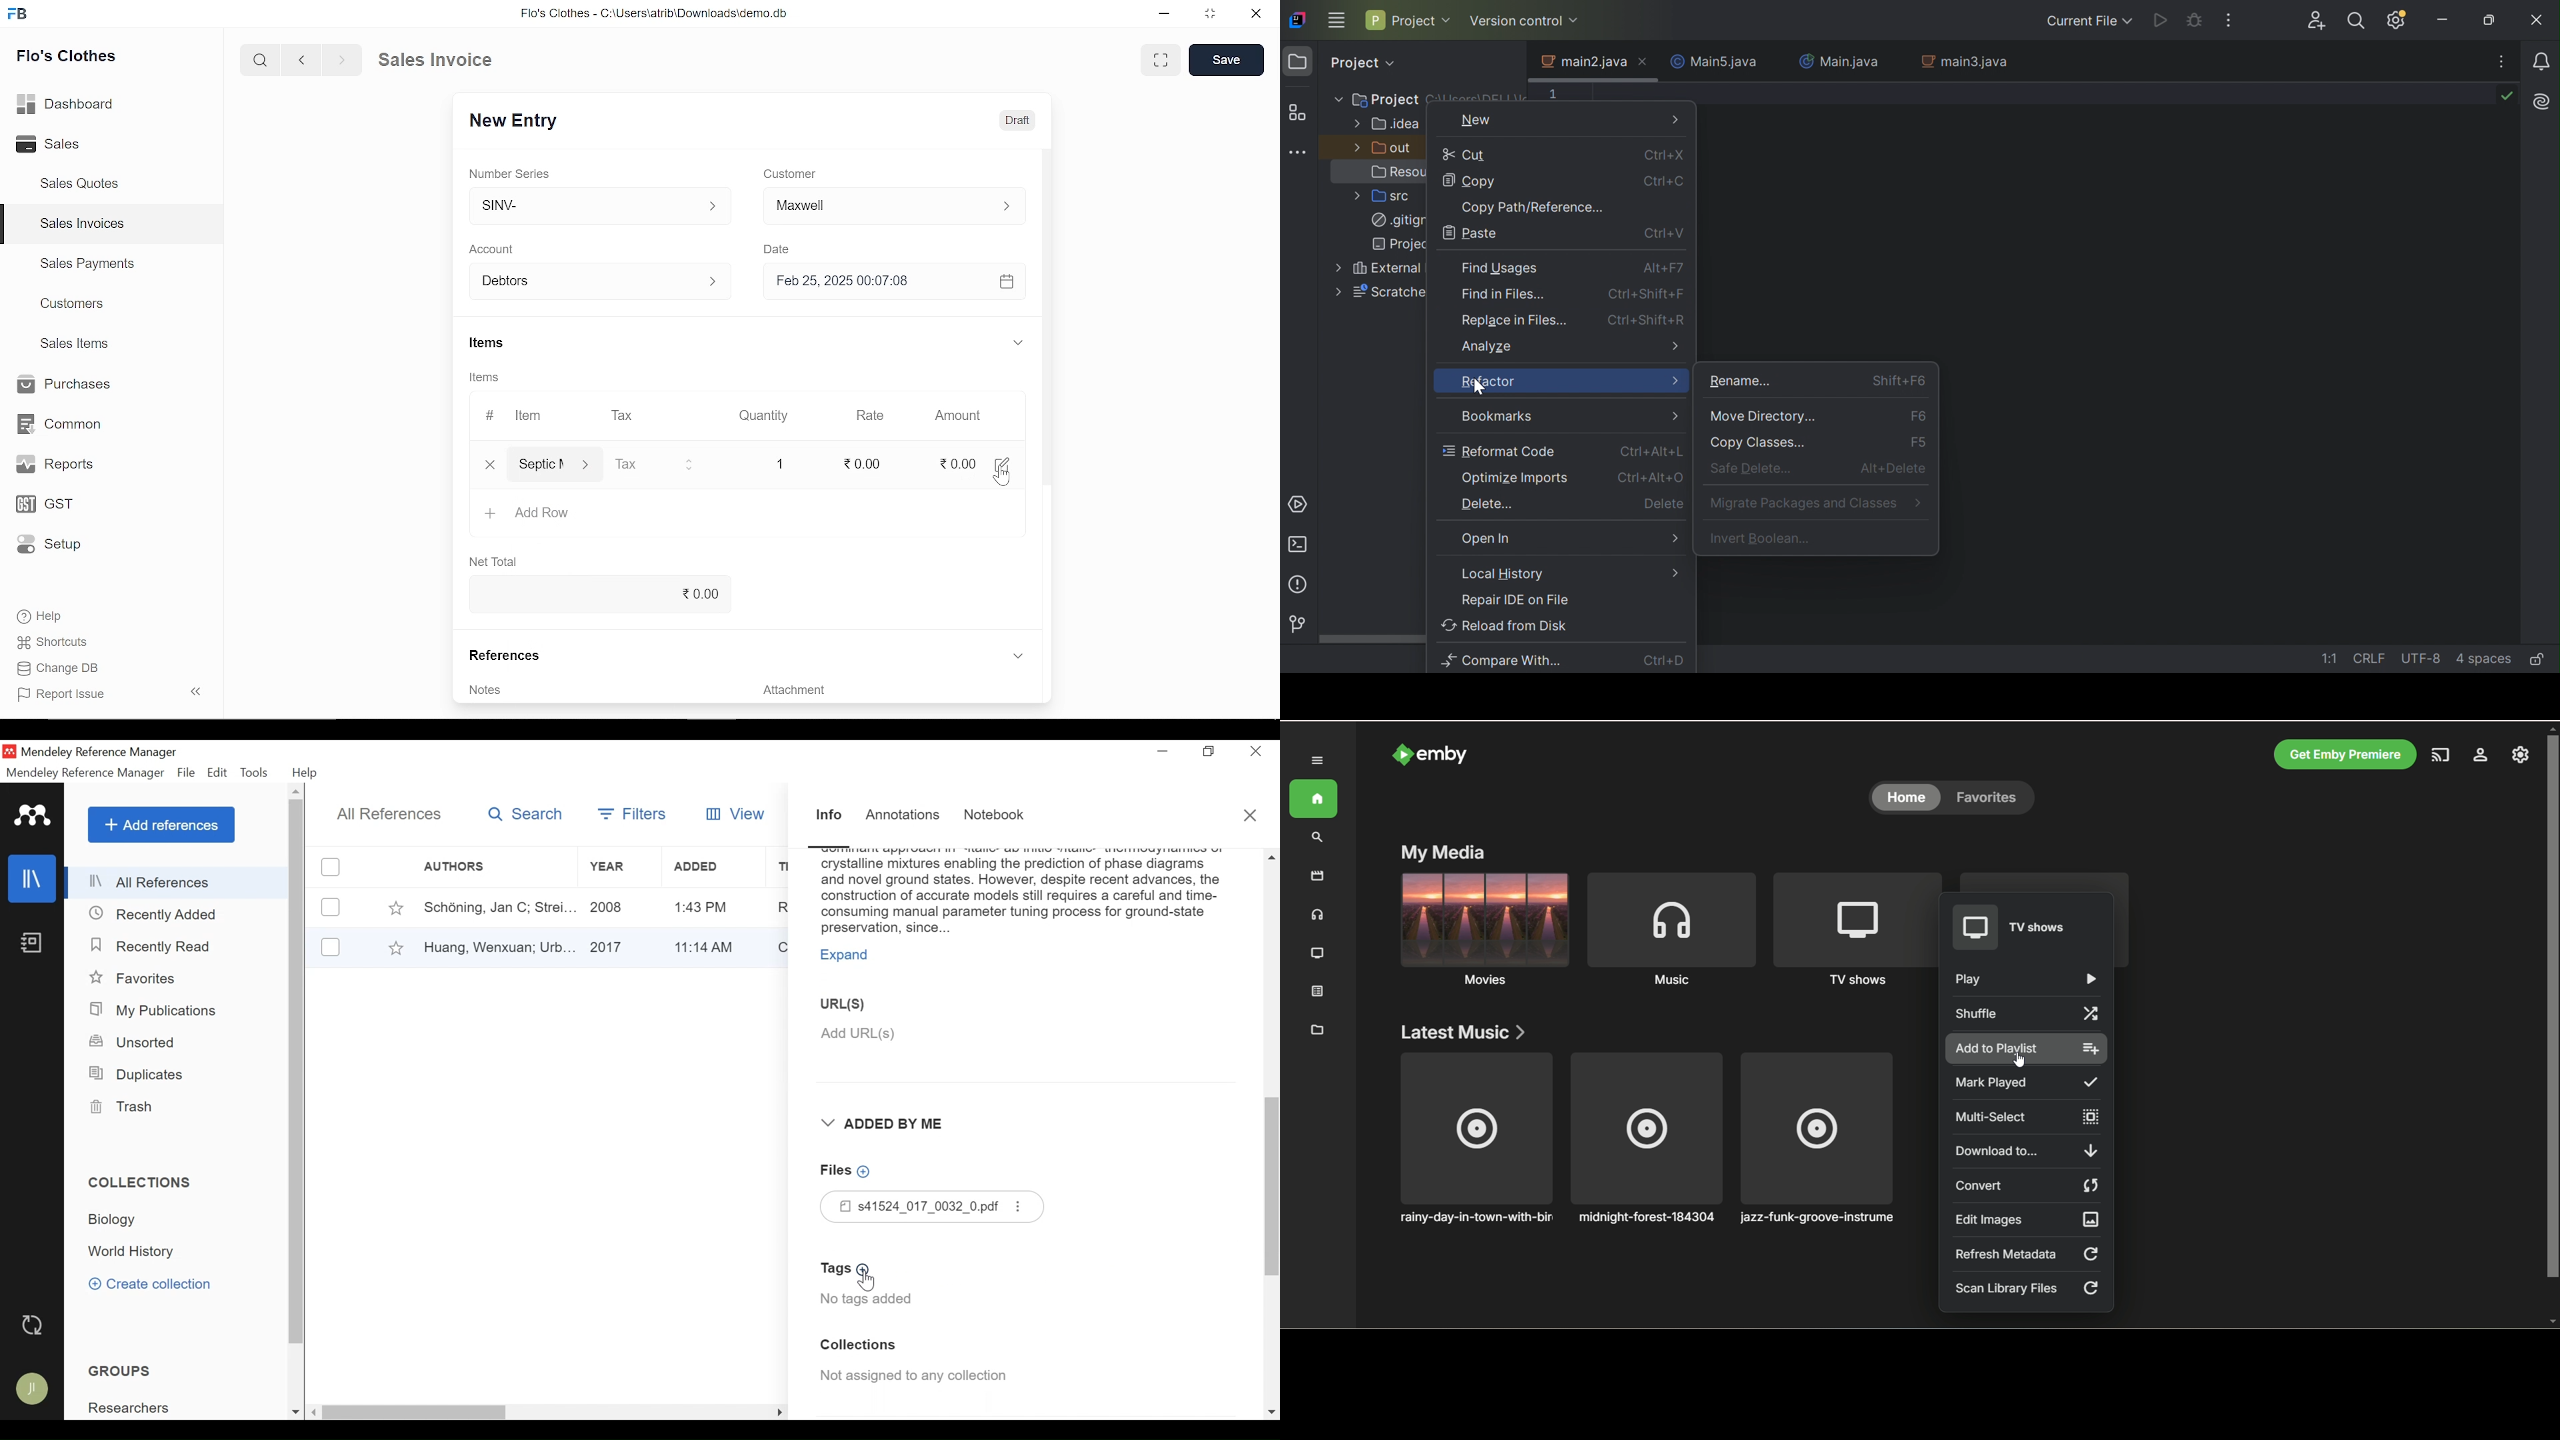  I want to click on Vertical Scroll bar, so click(297, 1072).